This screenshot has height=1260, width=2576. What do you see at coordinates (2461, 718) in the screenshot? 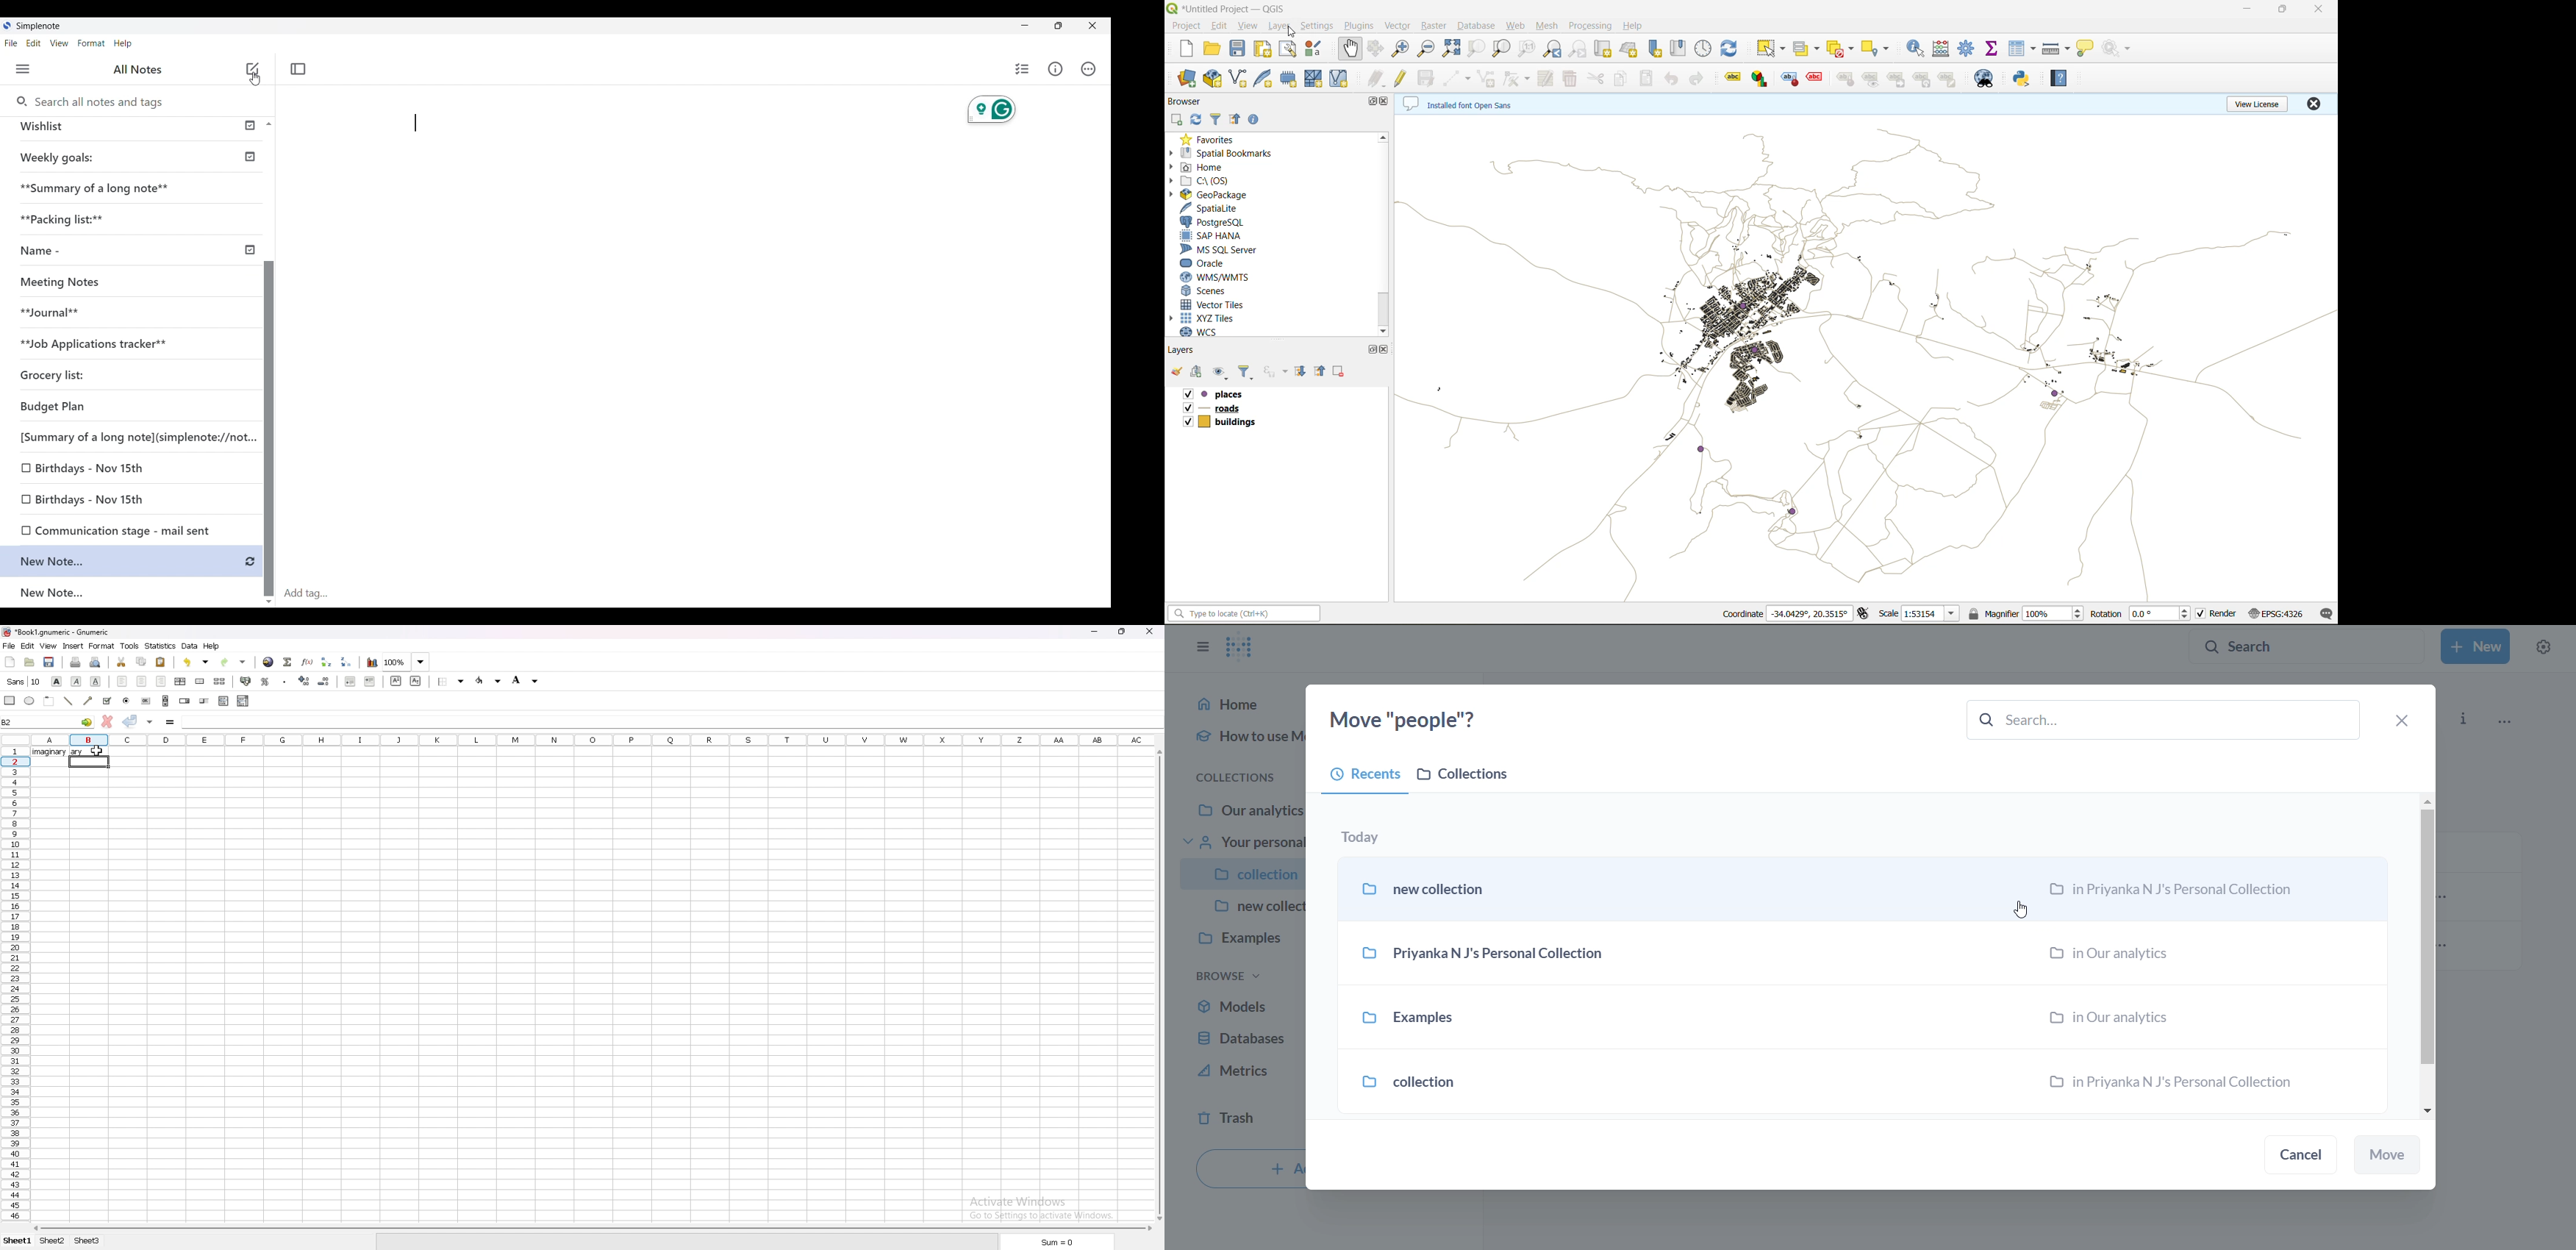
I see `info` at bounding box center [2461, 718].